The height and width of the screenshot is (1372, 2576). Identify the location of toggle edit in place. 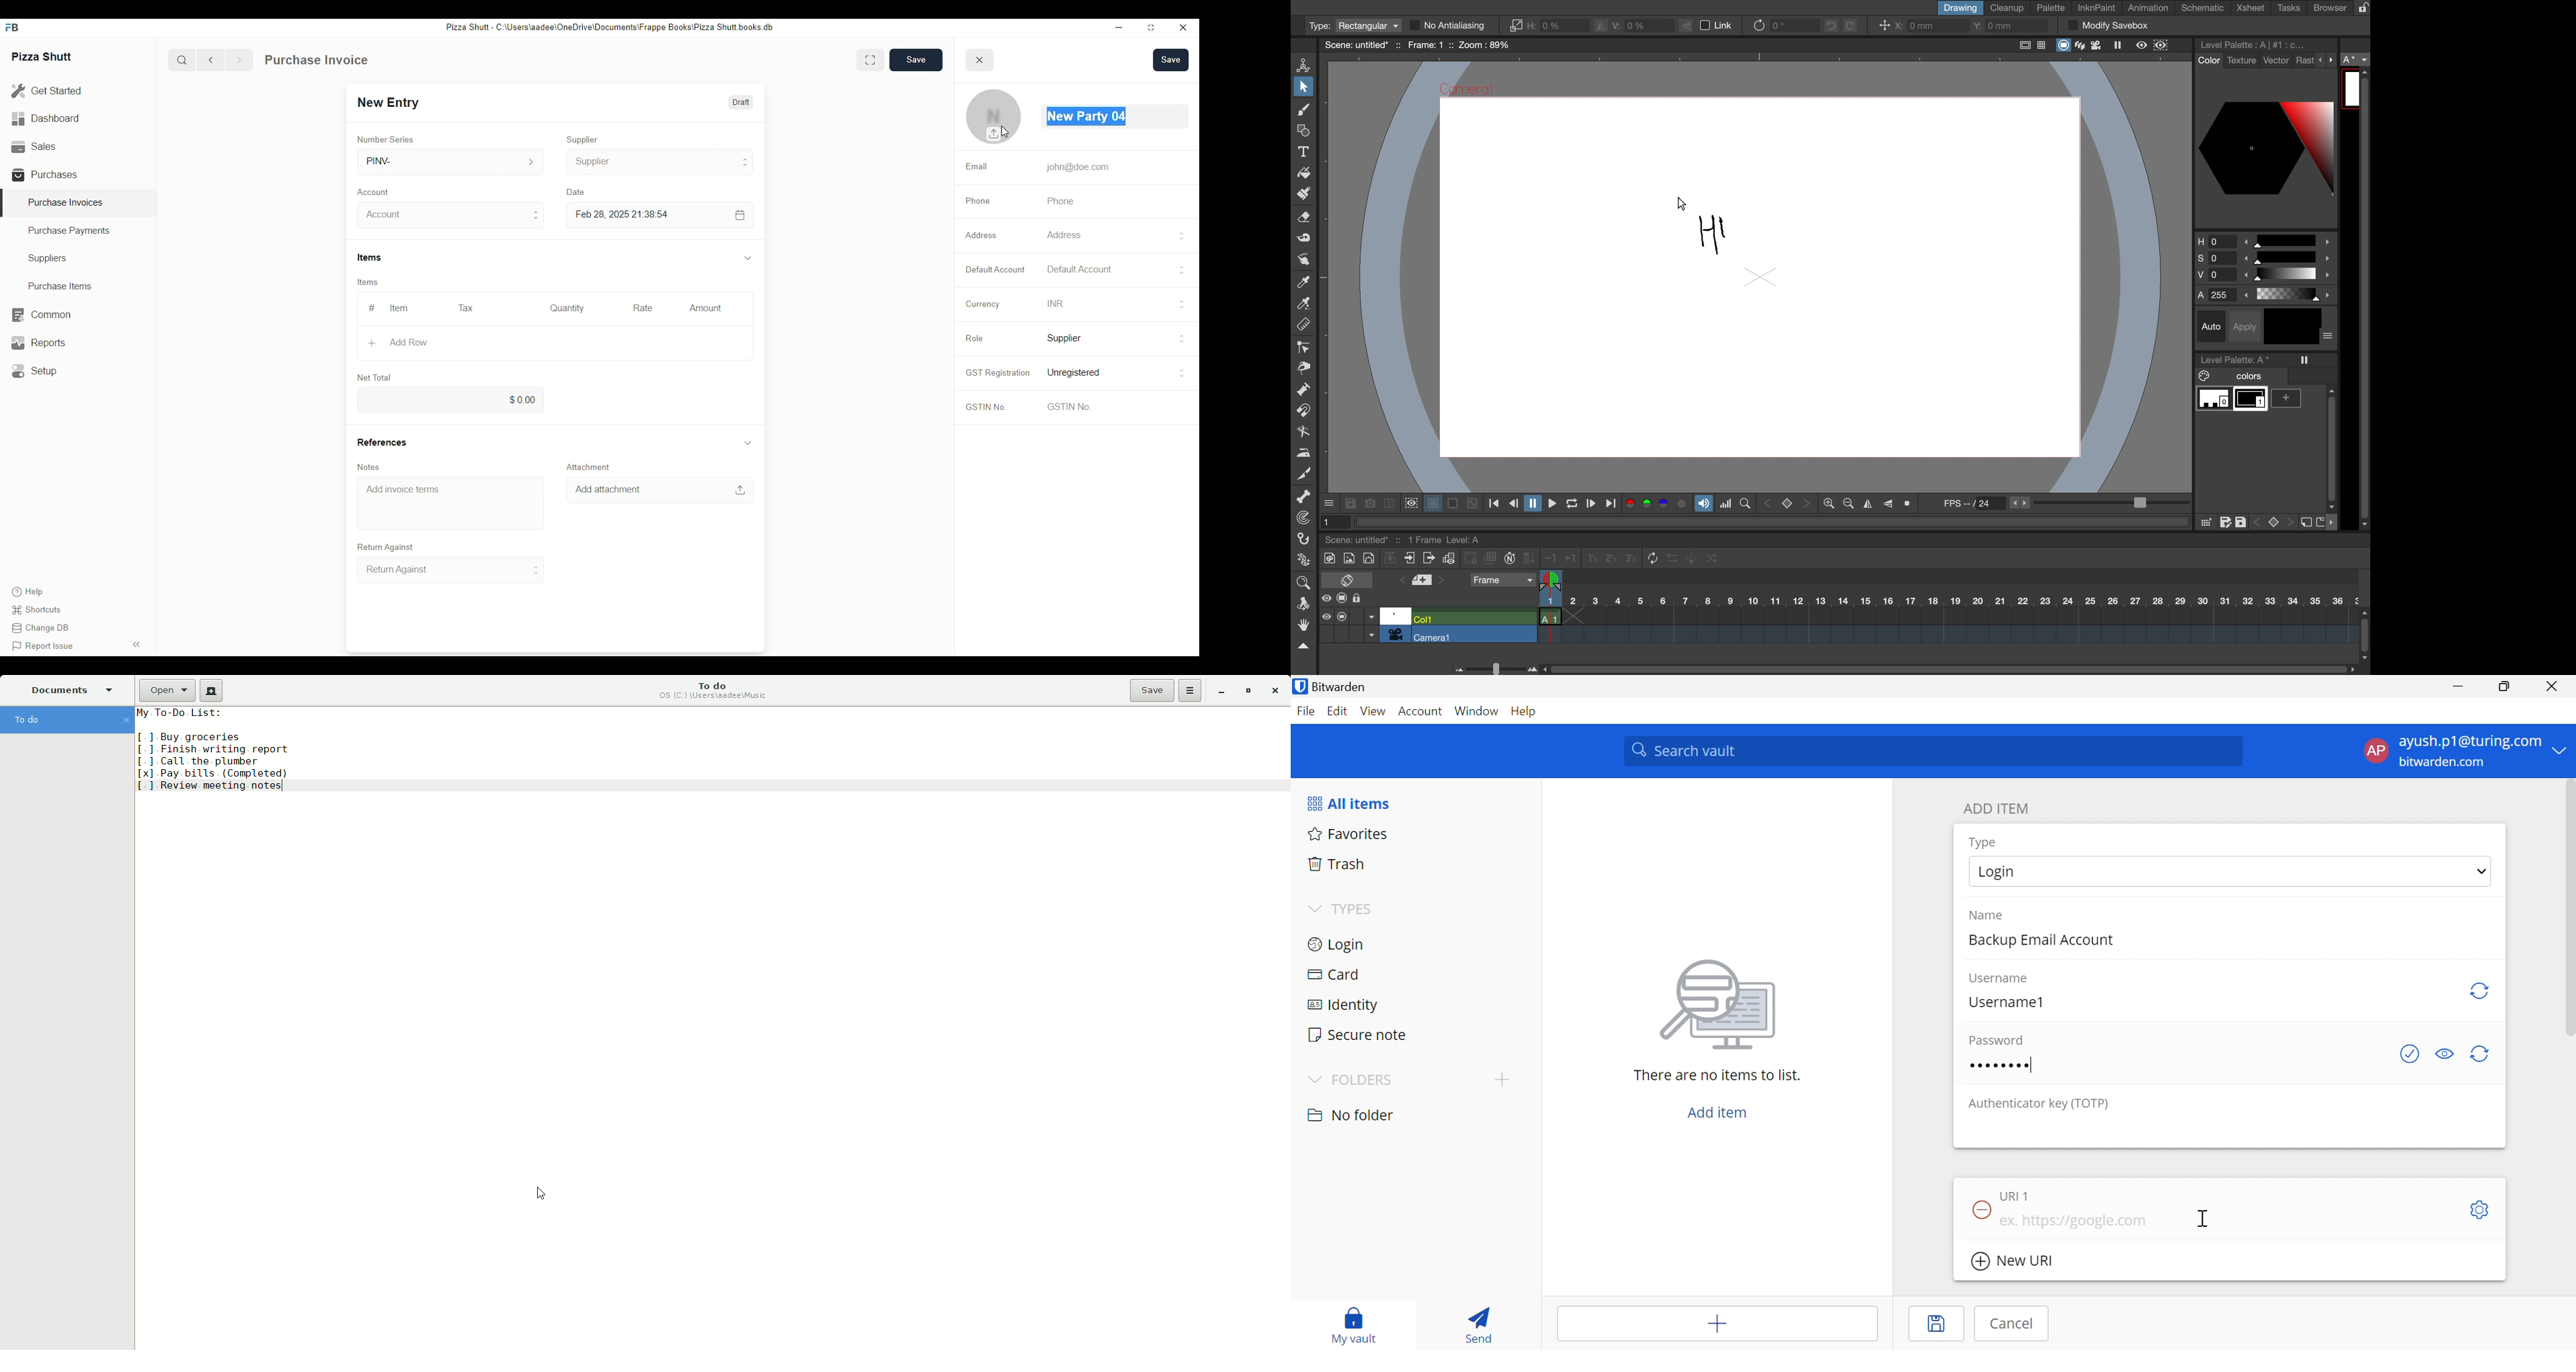
(1449, 560).